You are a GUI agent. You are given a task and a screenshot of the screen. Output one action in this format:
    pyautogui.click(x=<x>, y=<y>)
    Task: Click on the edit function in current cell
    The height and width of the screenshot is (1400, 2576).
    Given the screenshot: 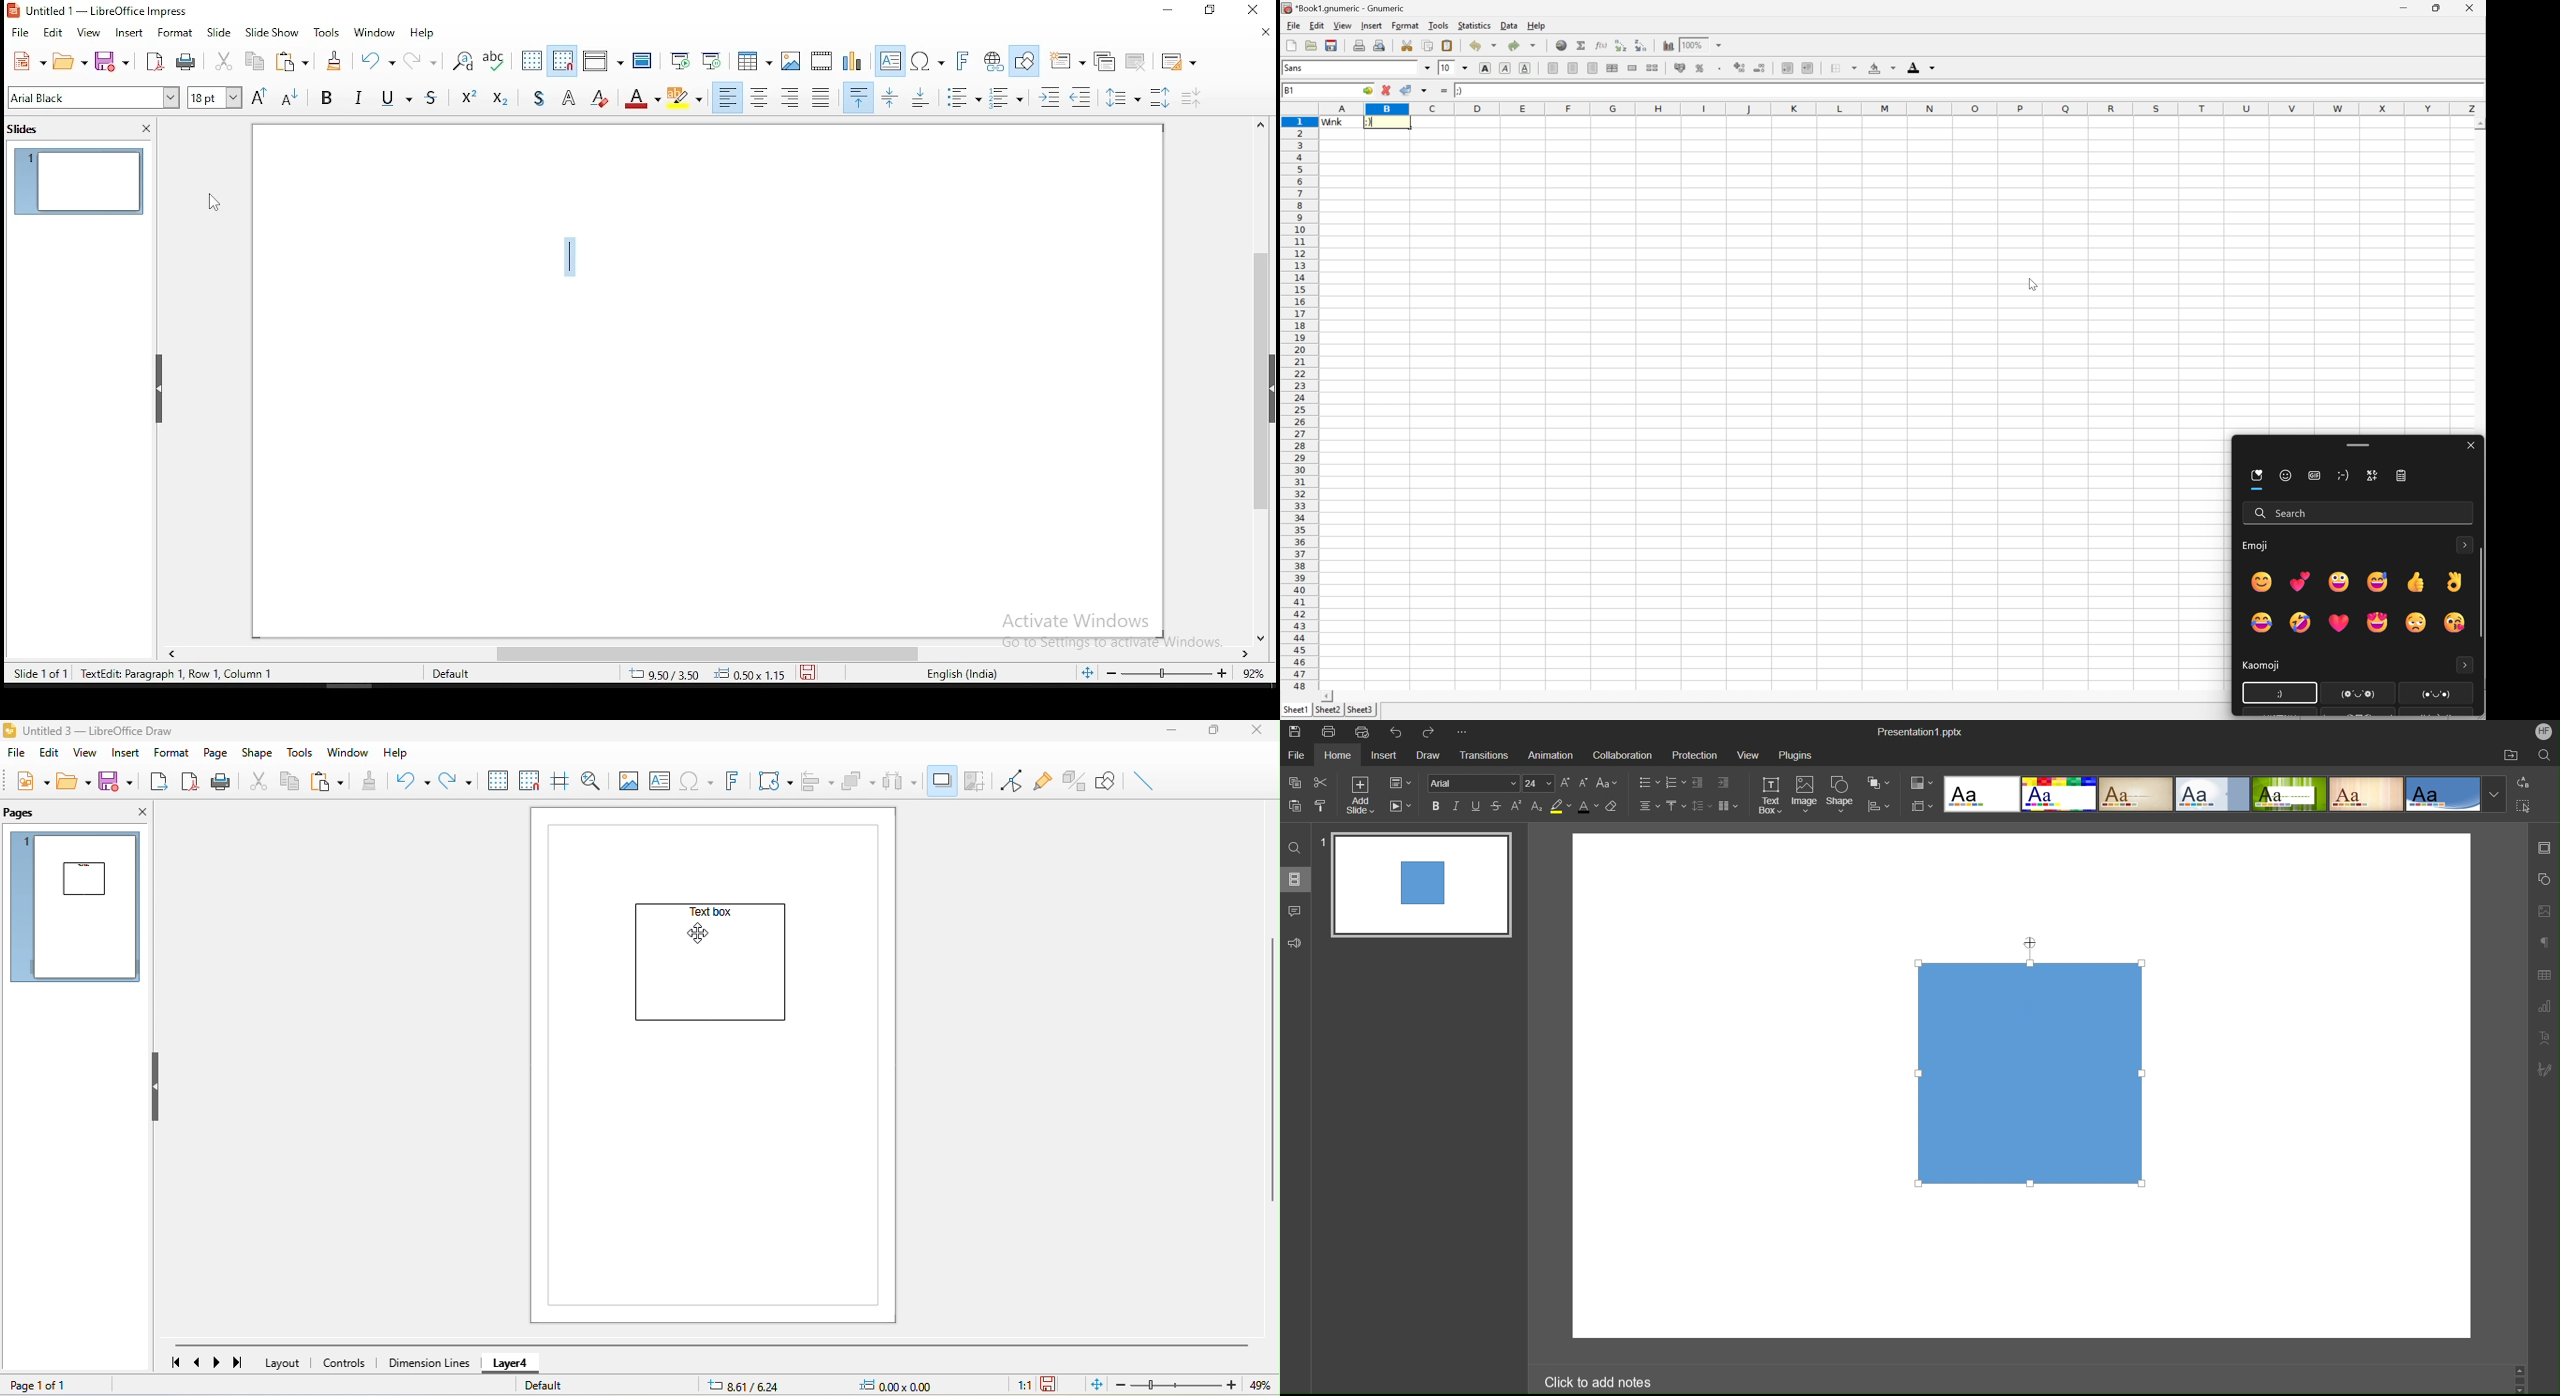 What is the action you would take?
    pyautogui.click(x=1601, y=44)
    